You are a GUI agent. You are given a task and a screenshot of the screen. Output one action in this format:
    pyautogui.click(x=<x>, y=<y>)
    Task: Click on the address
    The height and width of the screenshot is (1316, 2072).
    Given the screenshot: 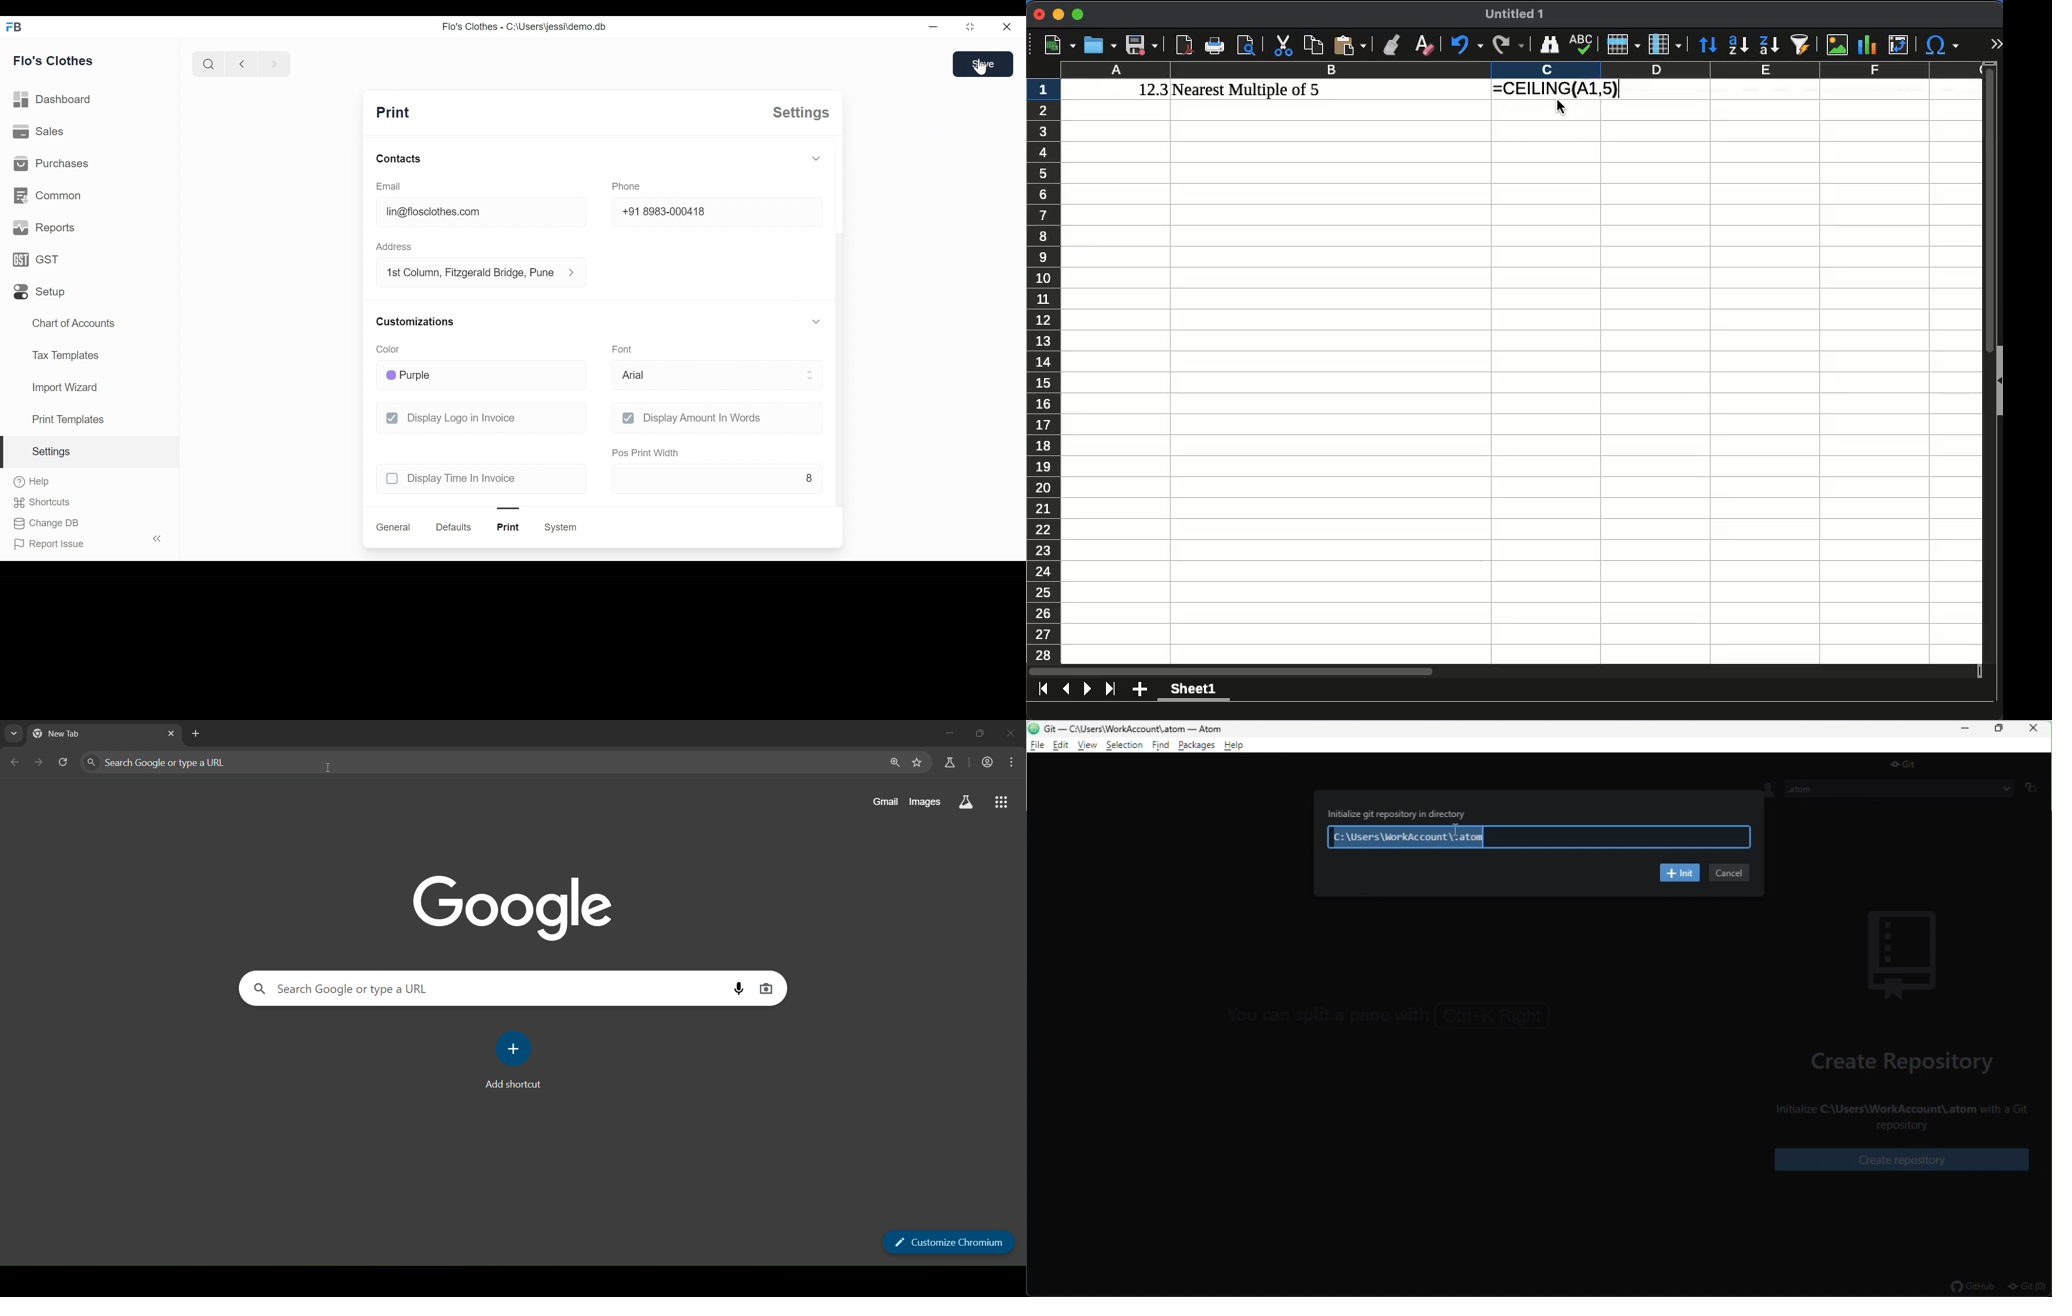 What is the action you would take?
    pyautogui.click(x=393, y=247)
    